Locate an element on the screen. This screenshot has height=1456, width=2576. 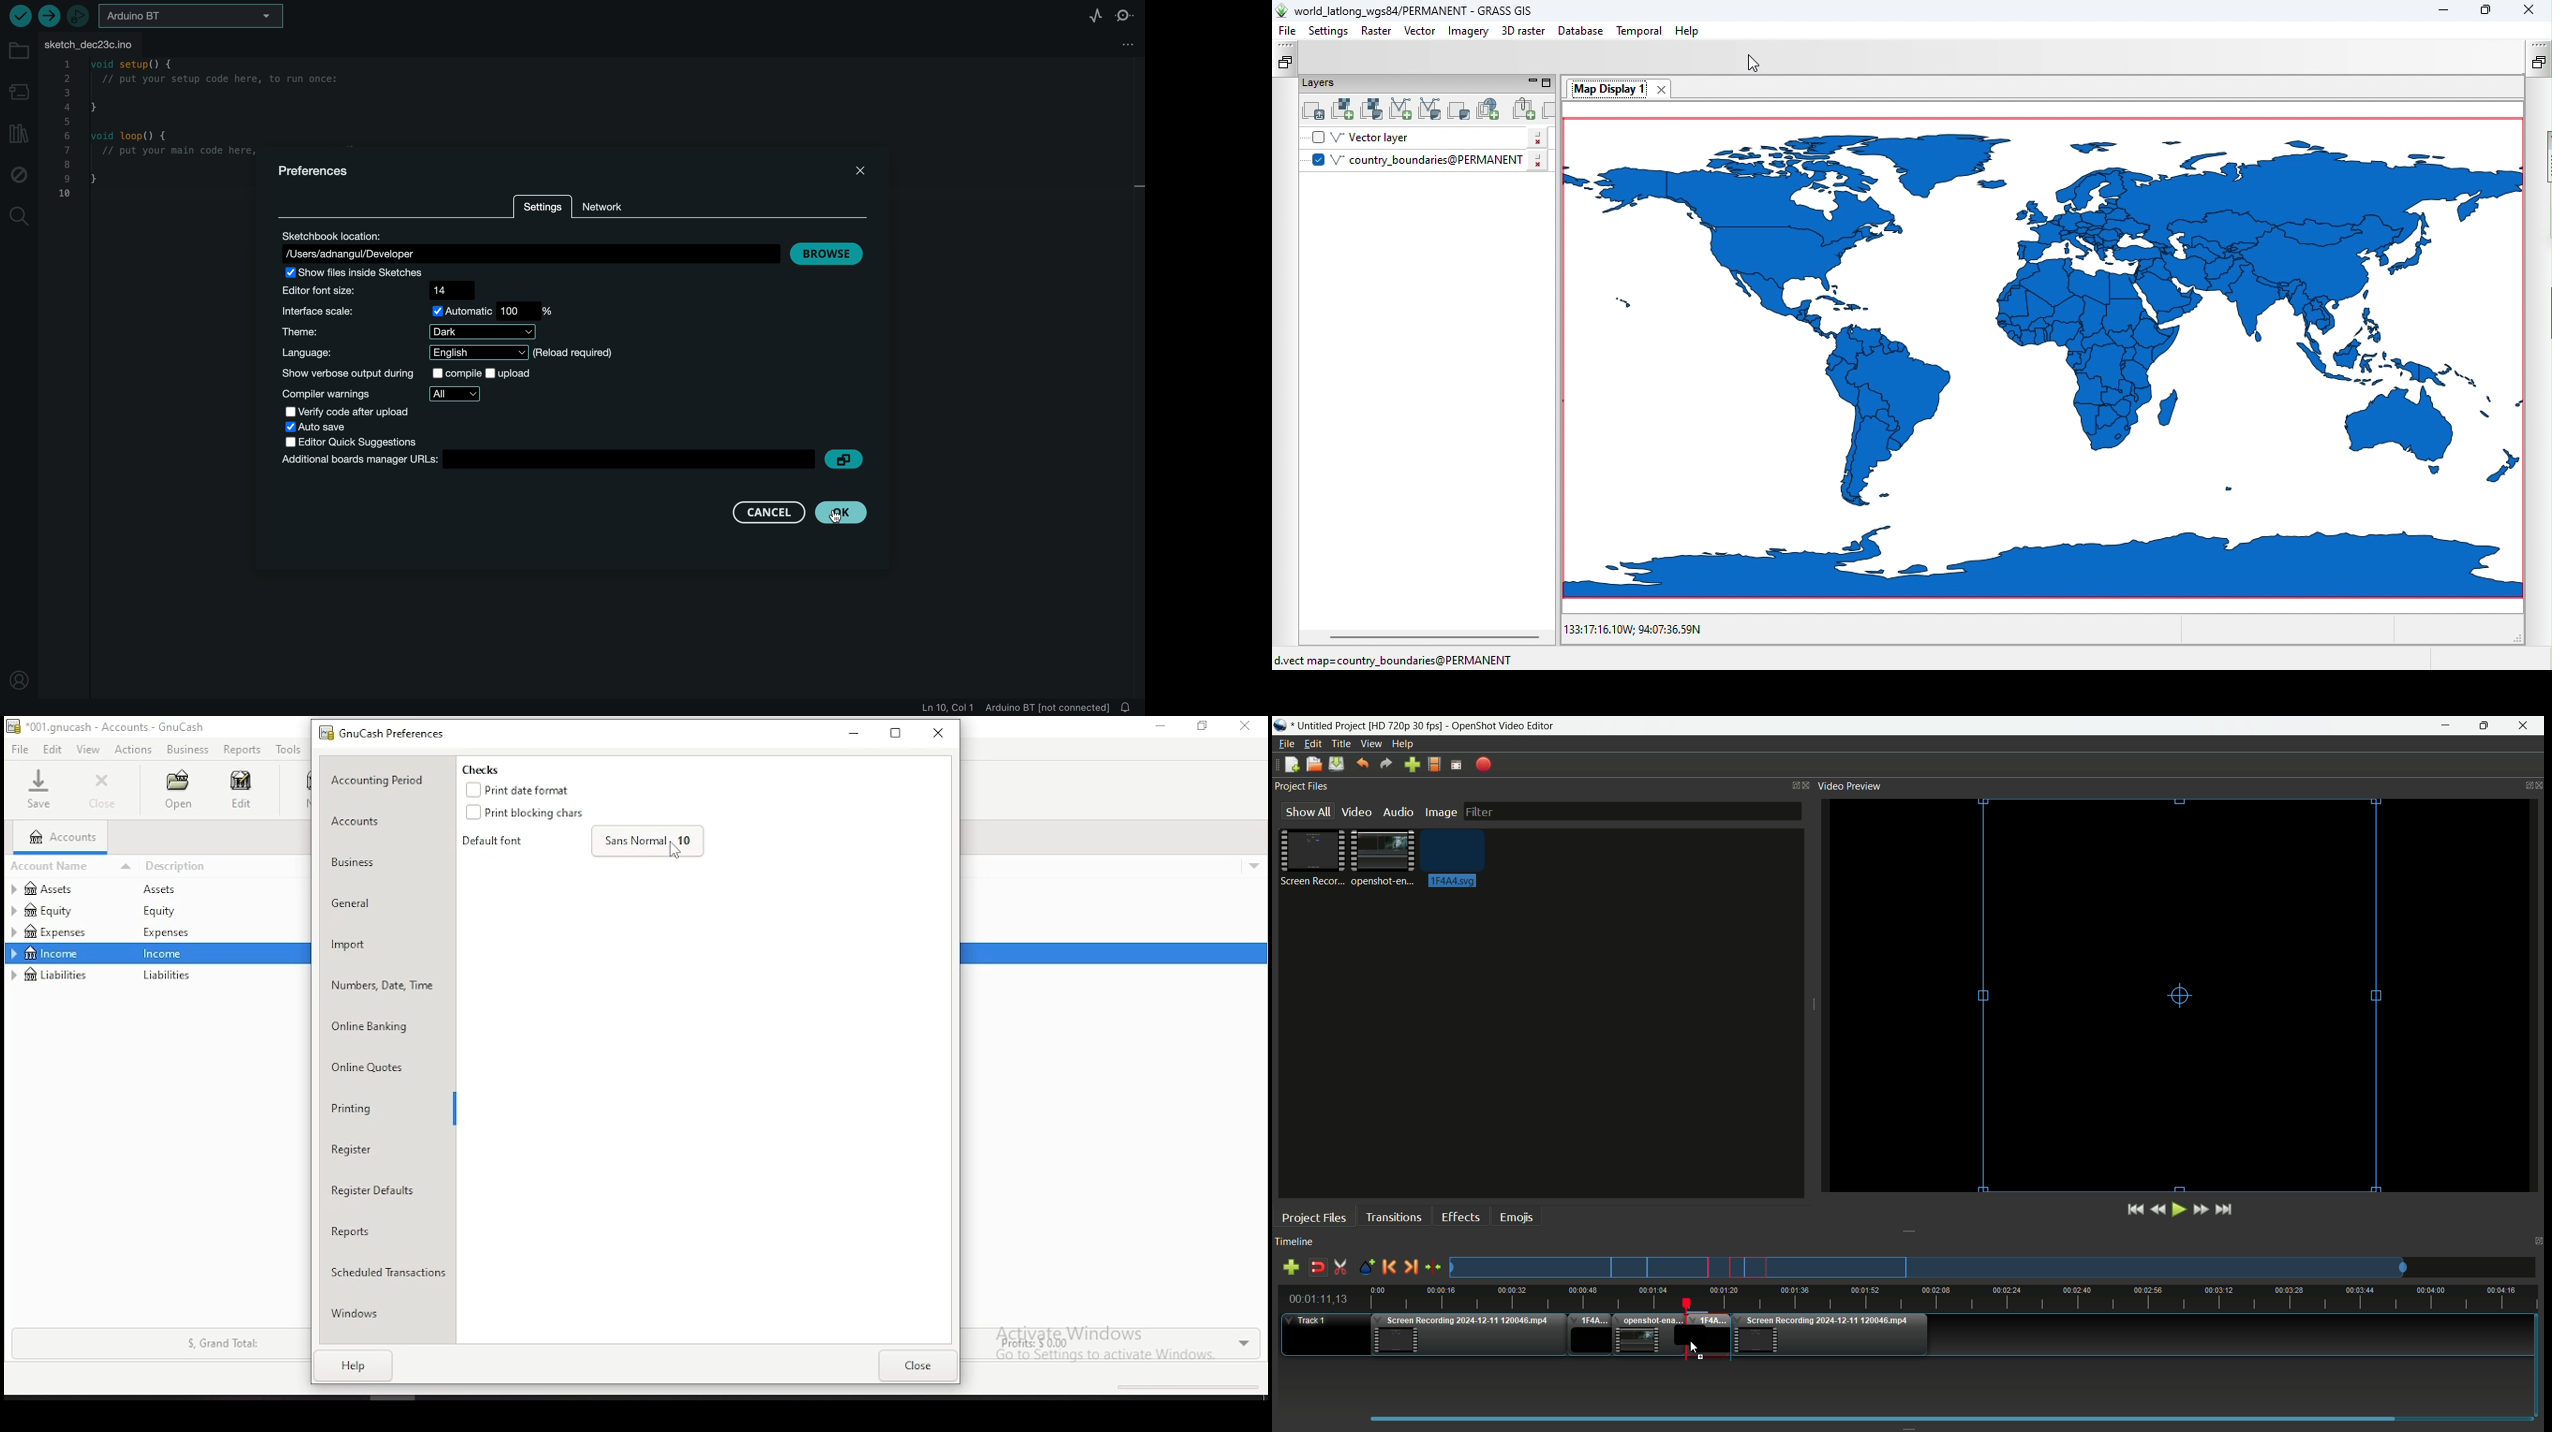
checkbox: print date format is located at coordinates (525, 789).